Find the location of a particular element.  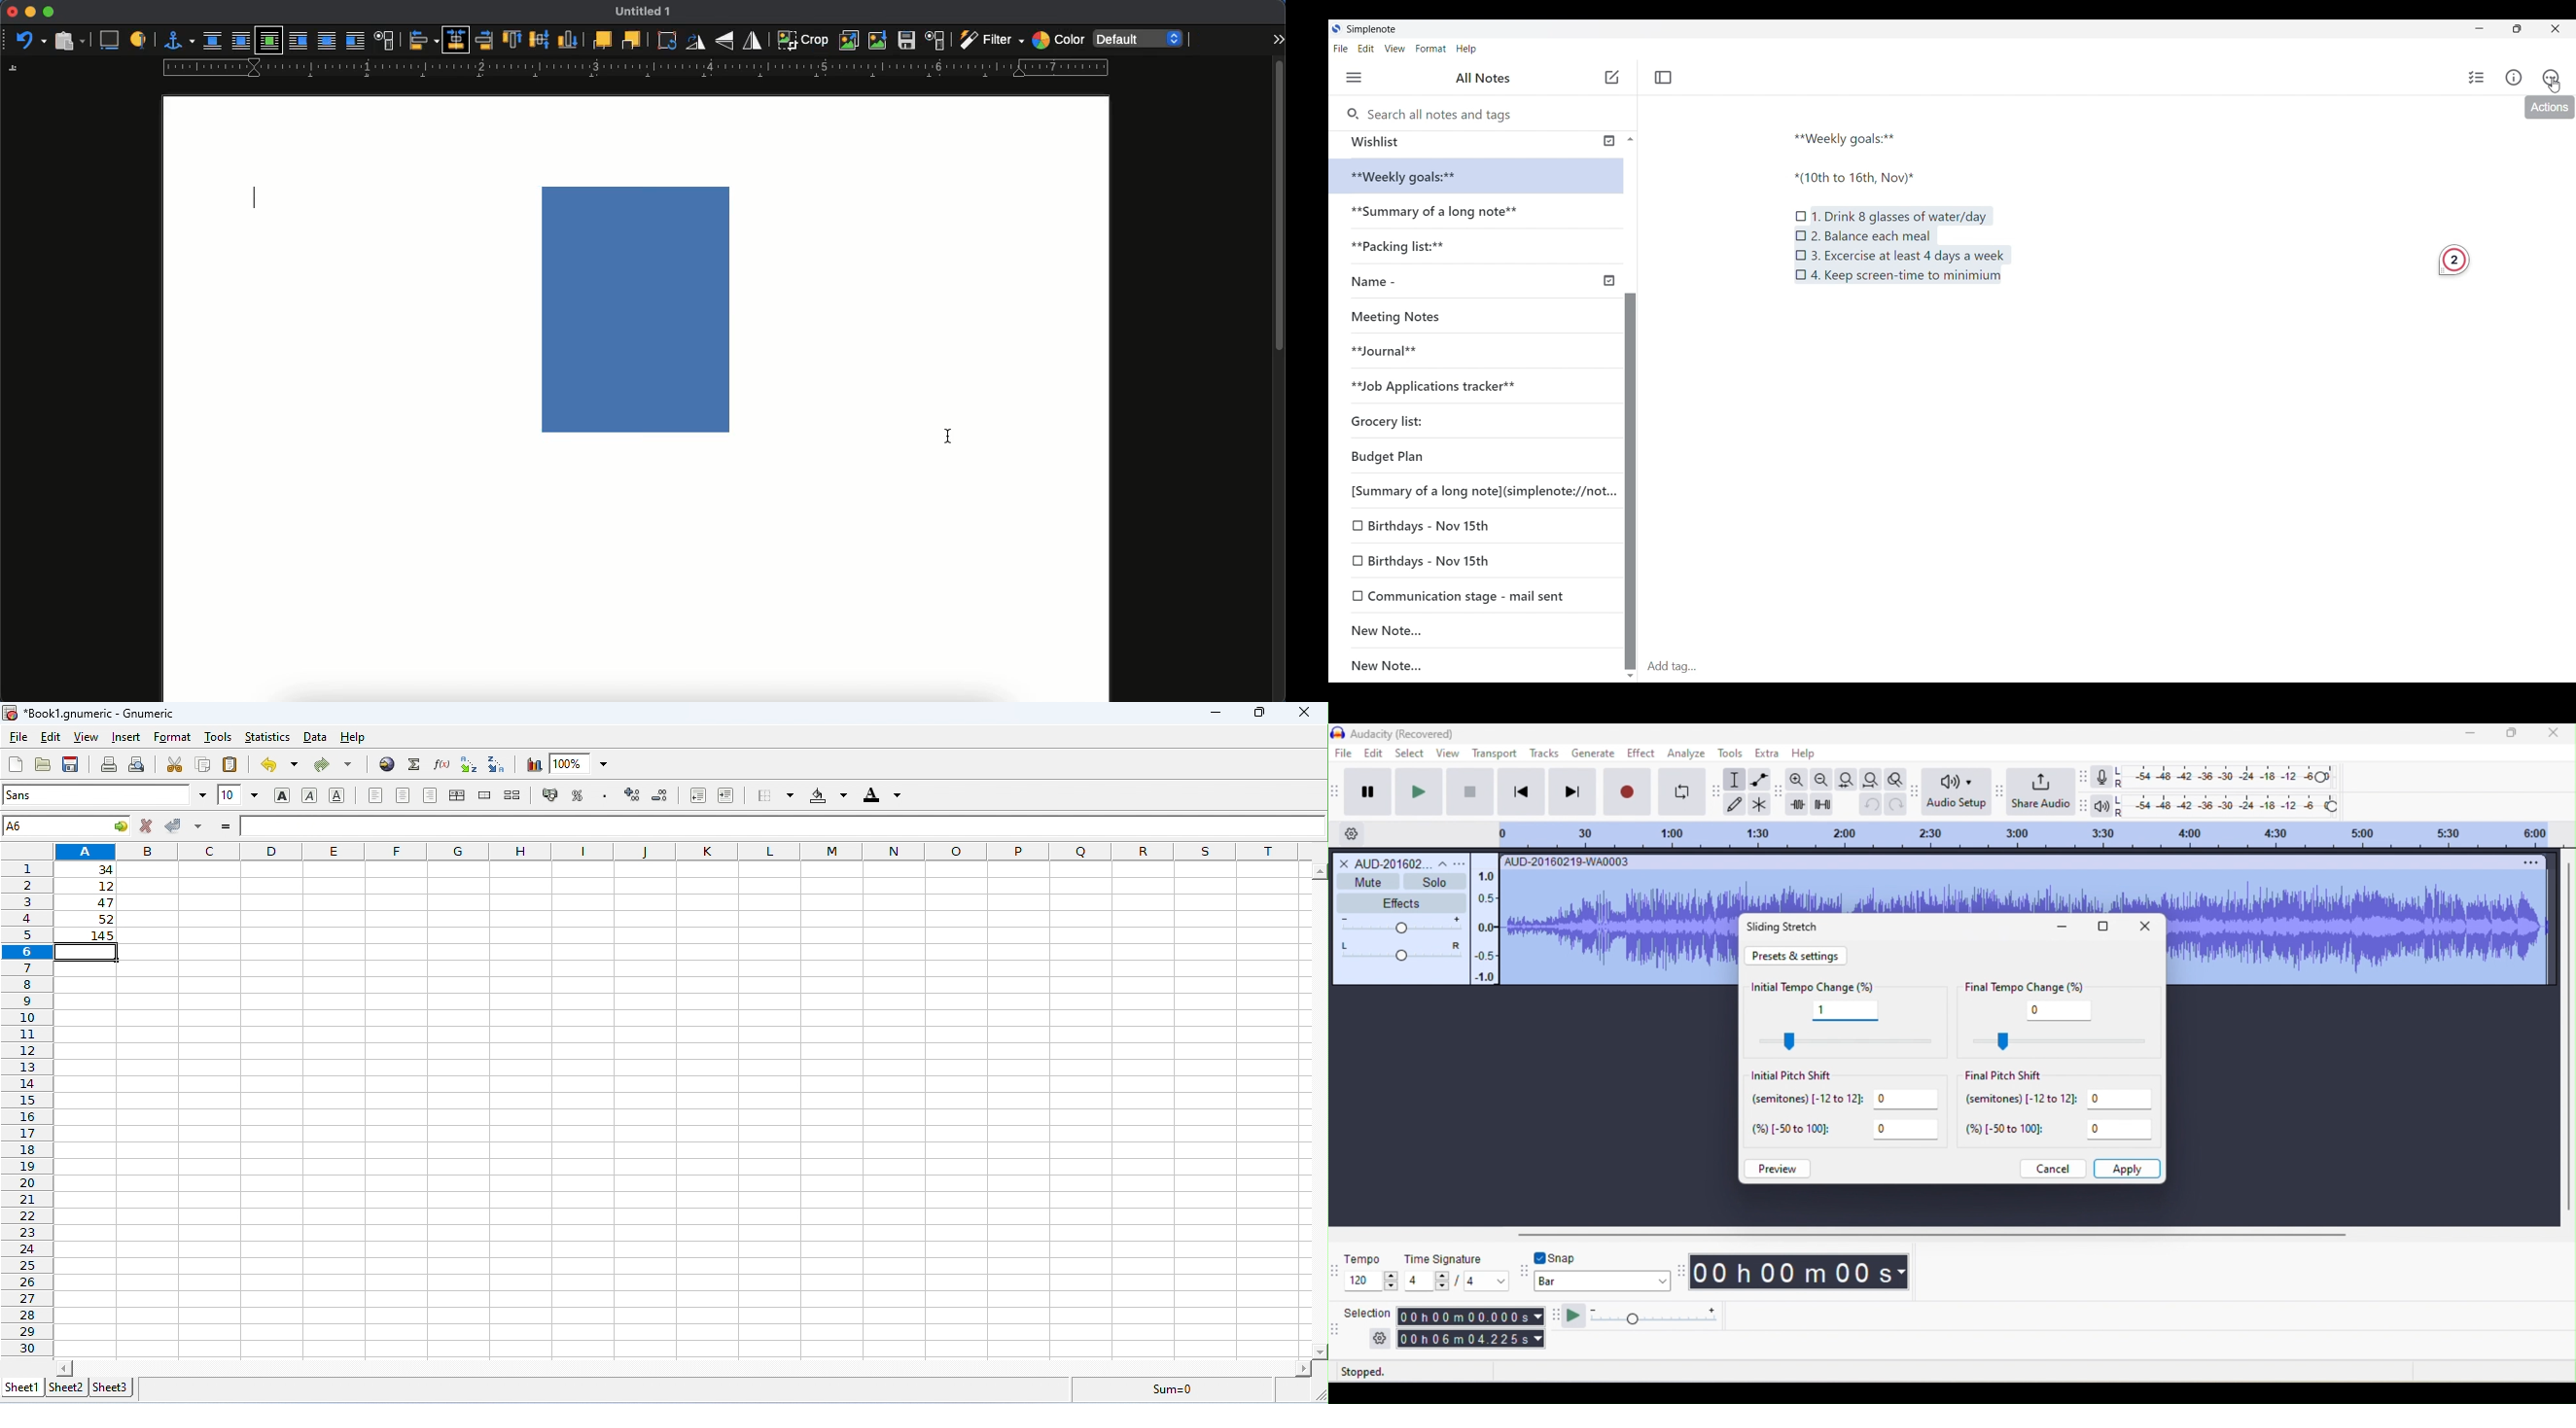

restore is located at coordinates (2528, 31).